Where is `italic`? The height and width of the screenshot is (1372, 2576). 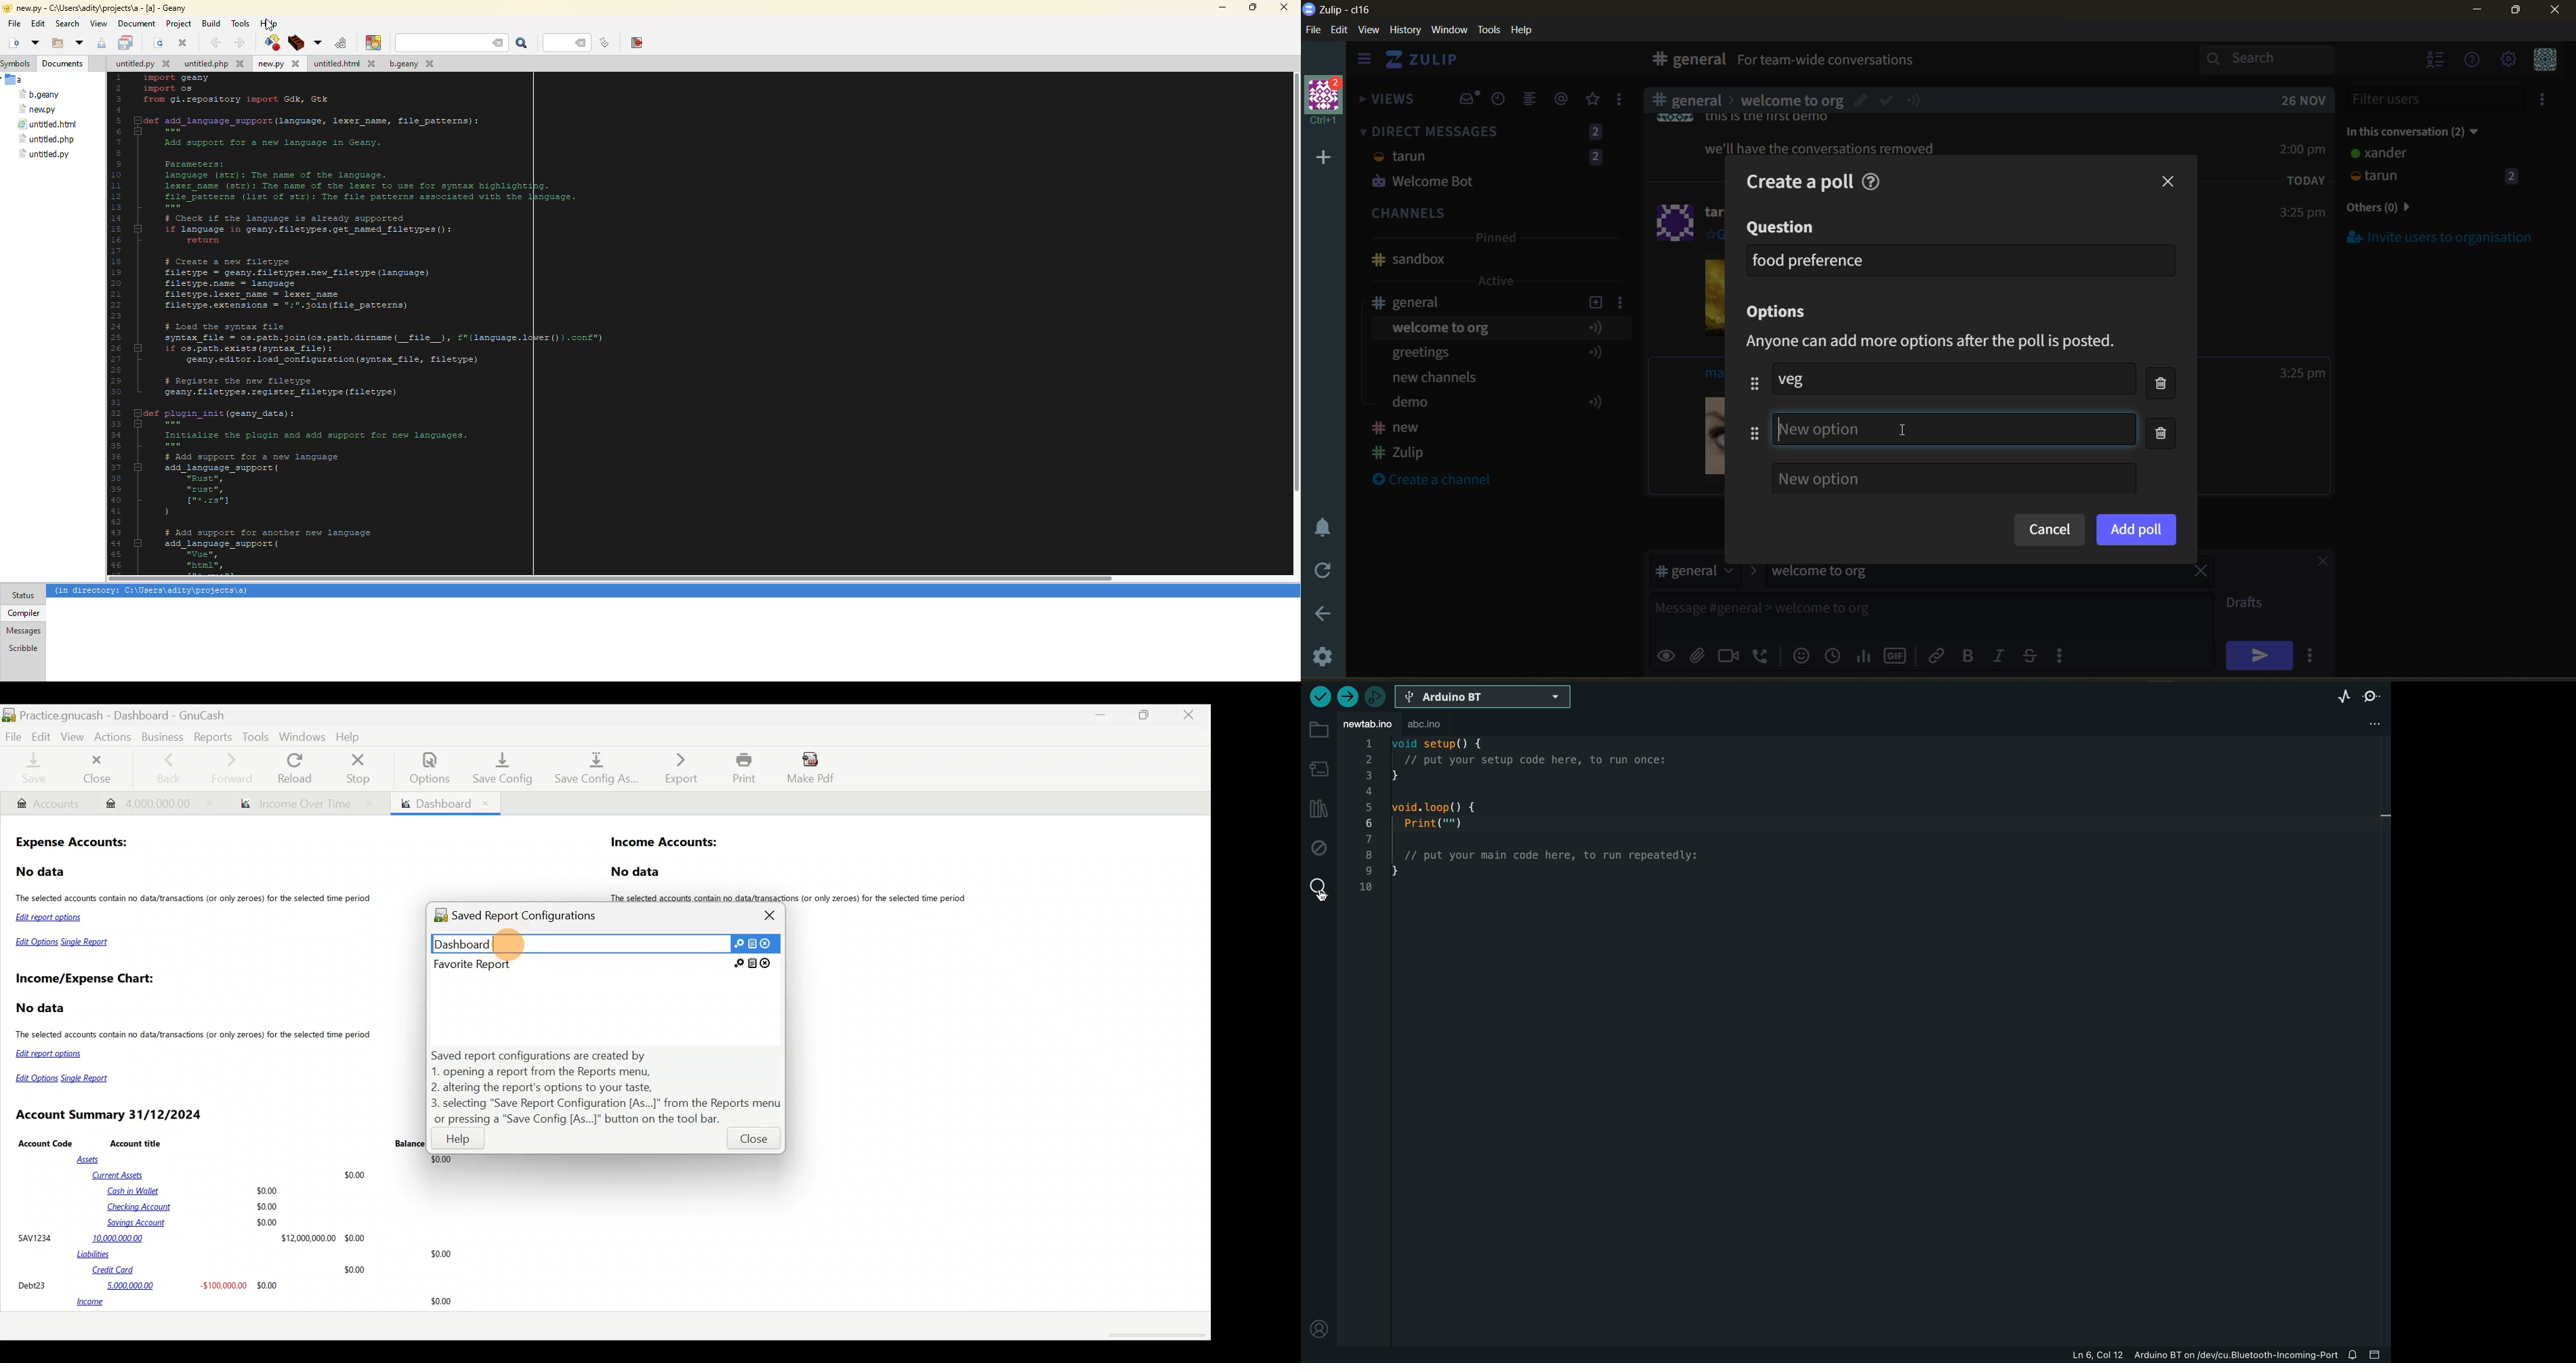 italic is located at coordinates (2002, 657).